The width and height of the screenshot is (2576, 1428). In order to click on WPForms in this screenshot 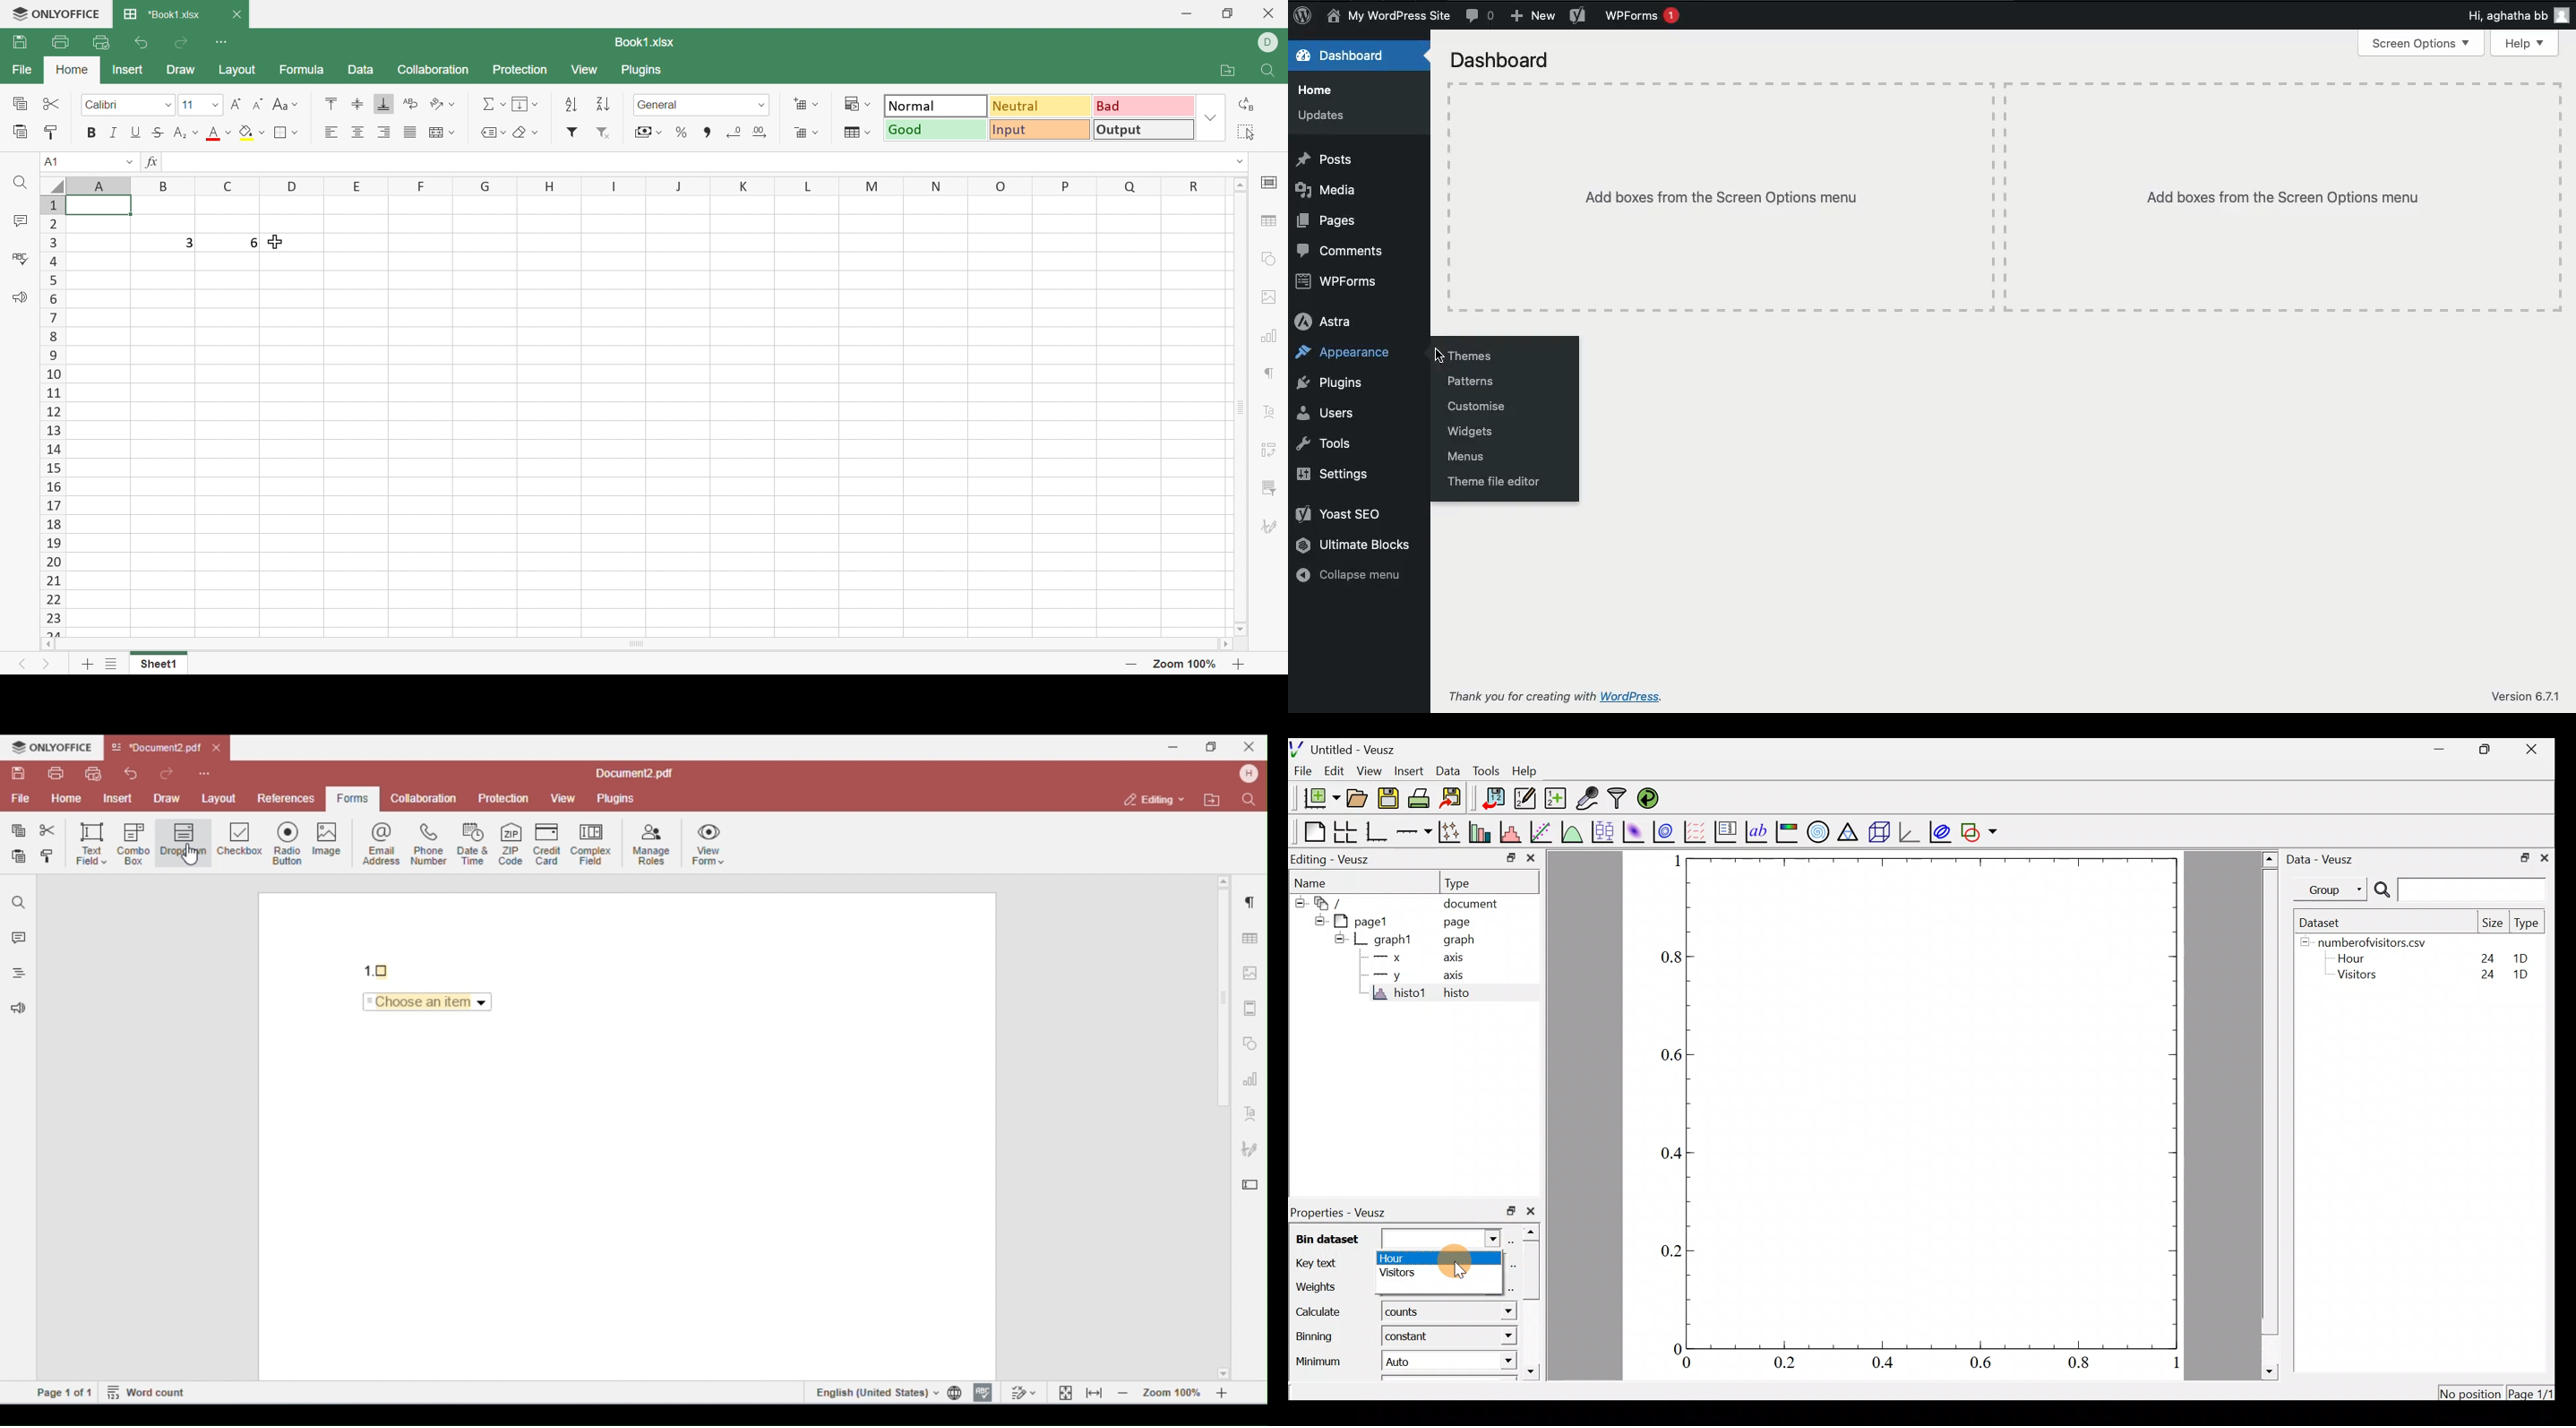, I will do `click(1641, 16)`.